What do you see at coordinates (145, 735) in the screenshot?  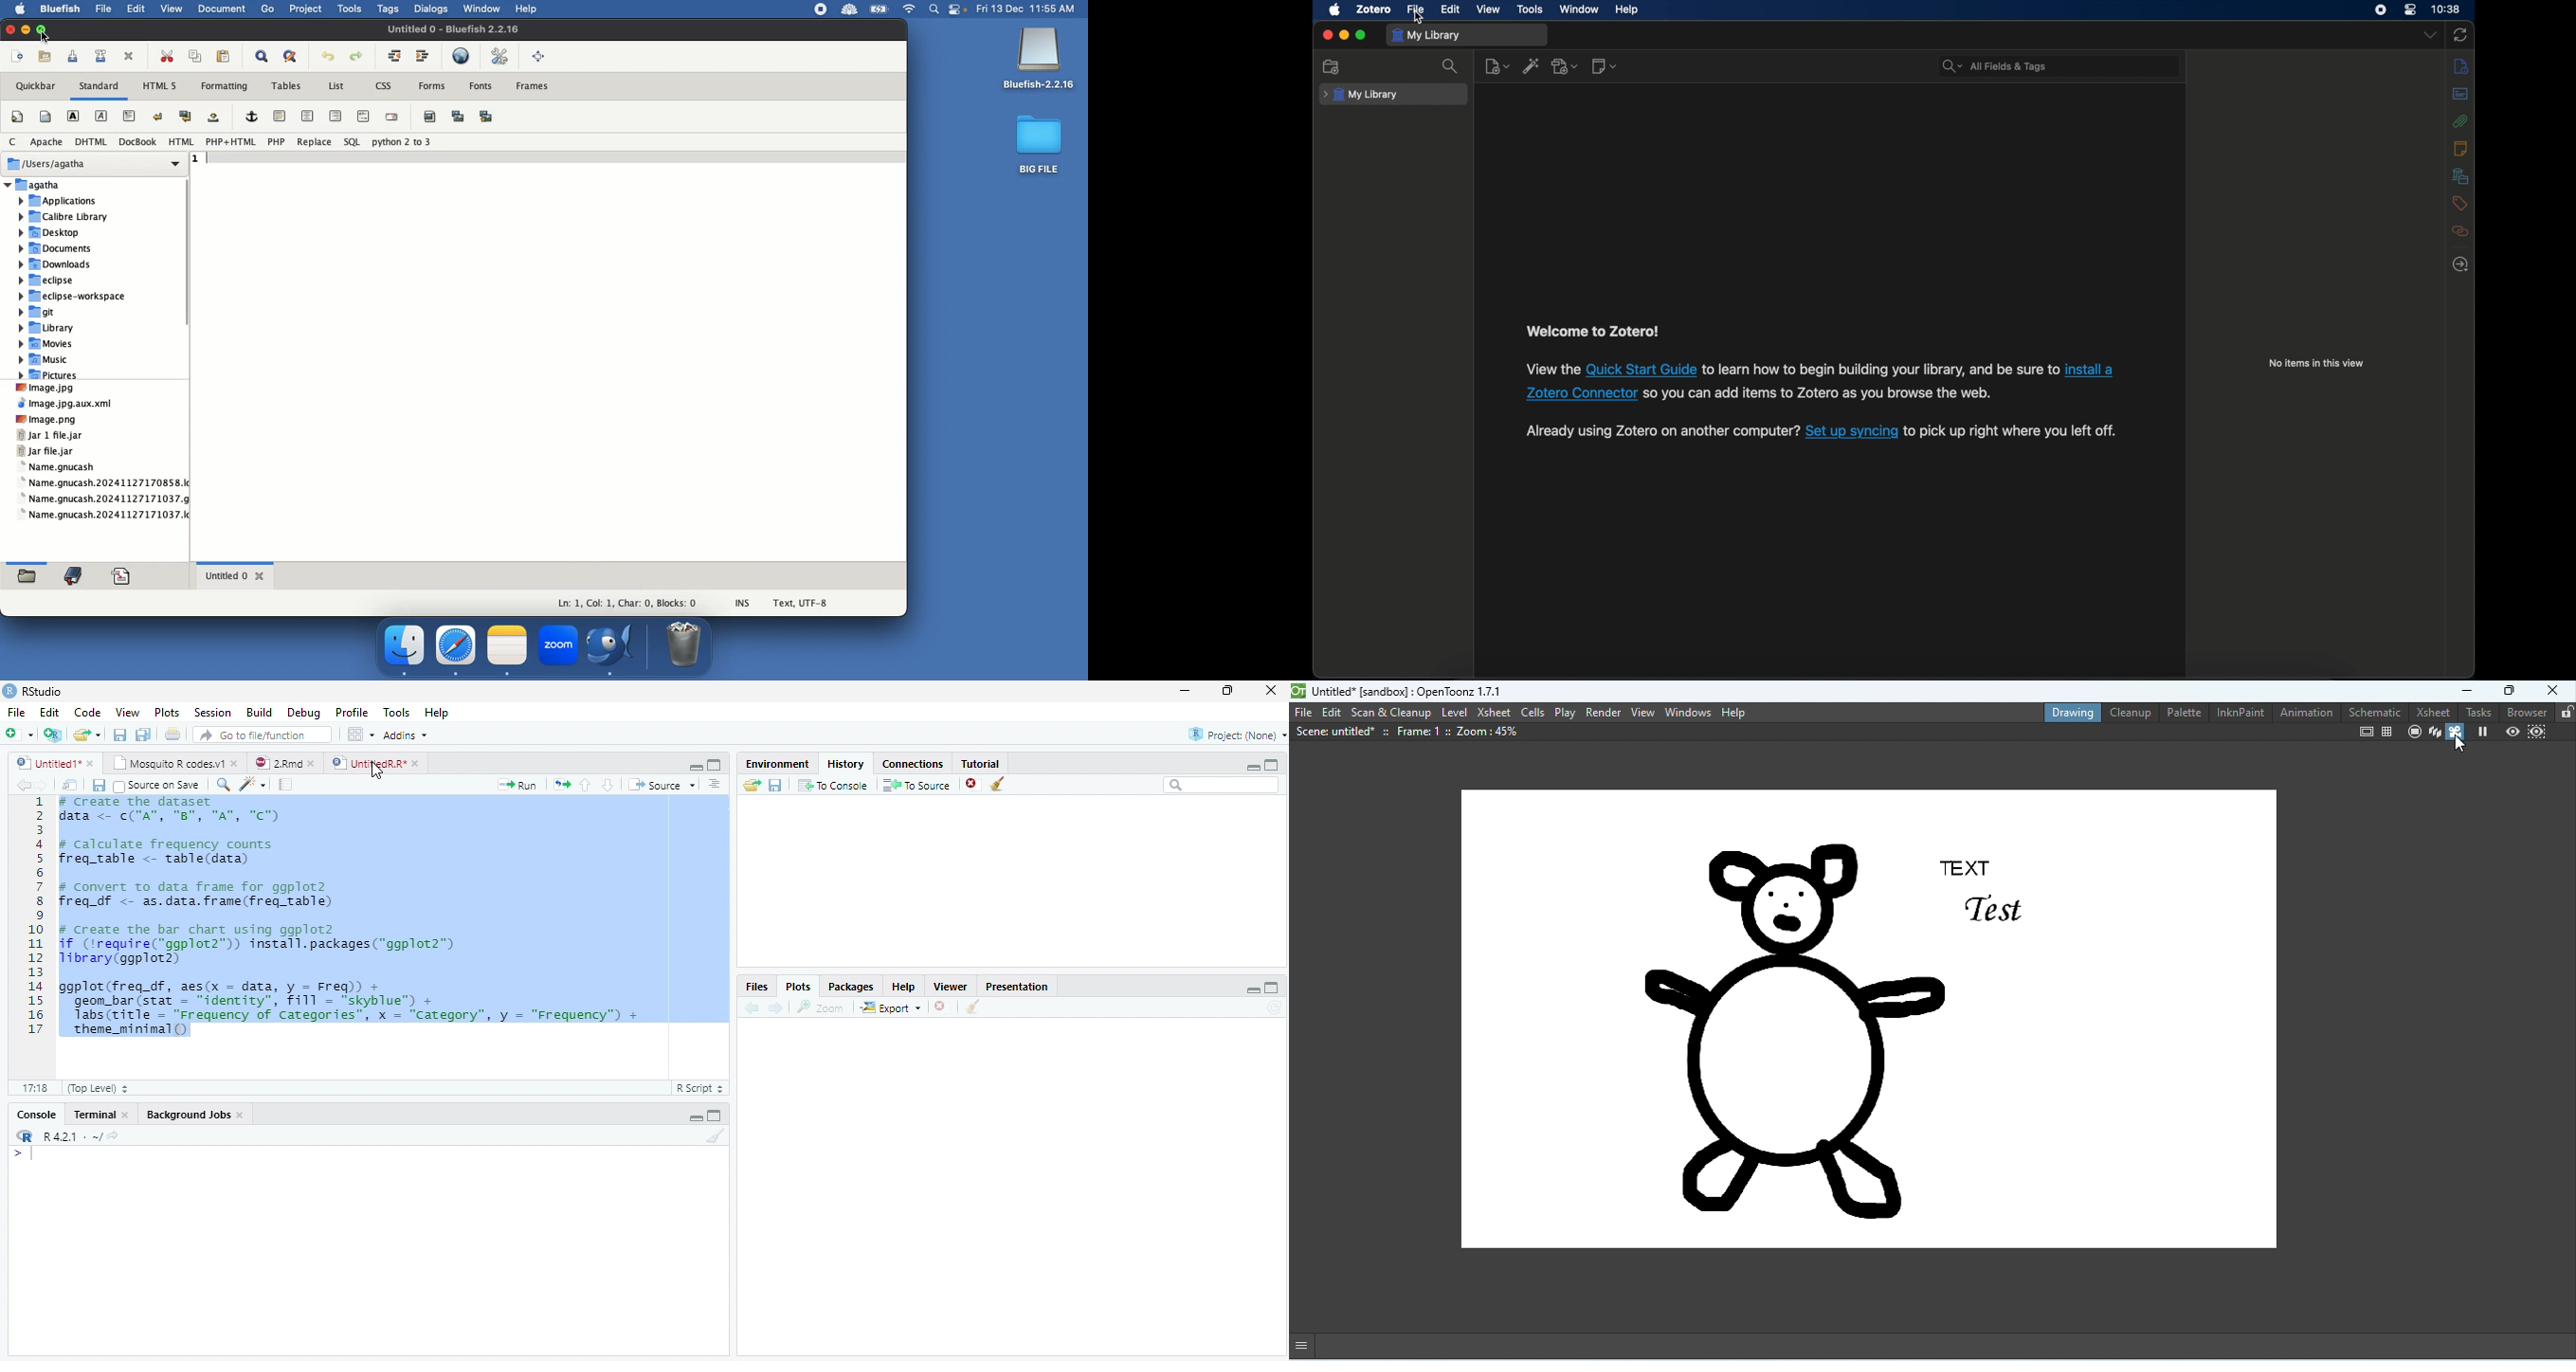 I see `Save all` at bounding box center [145, 735].